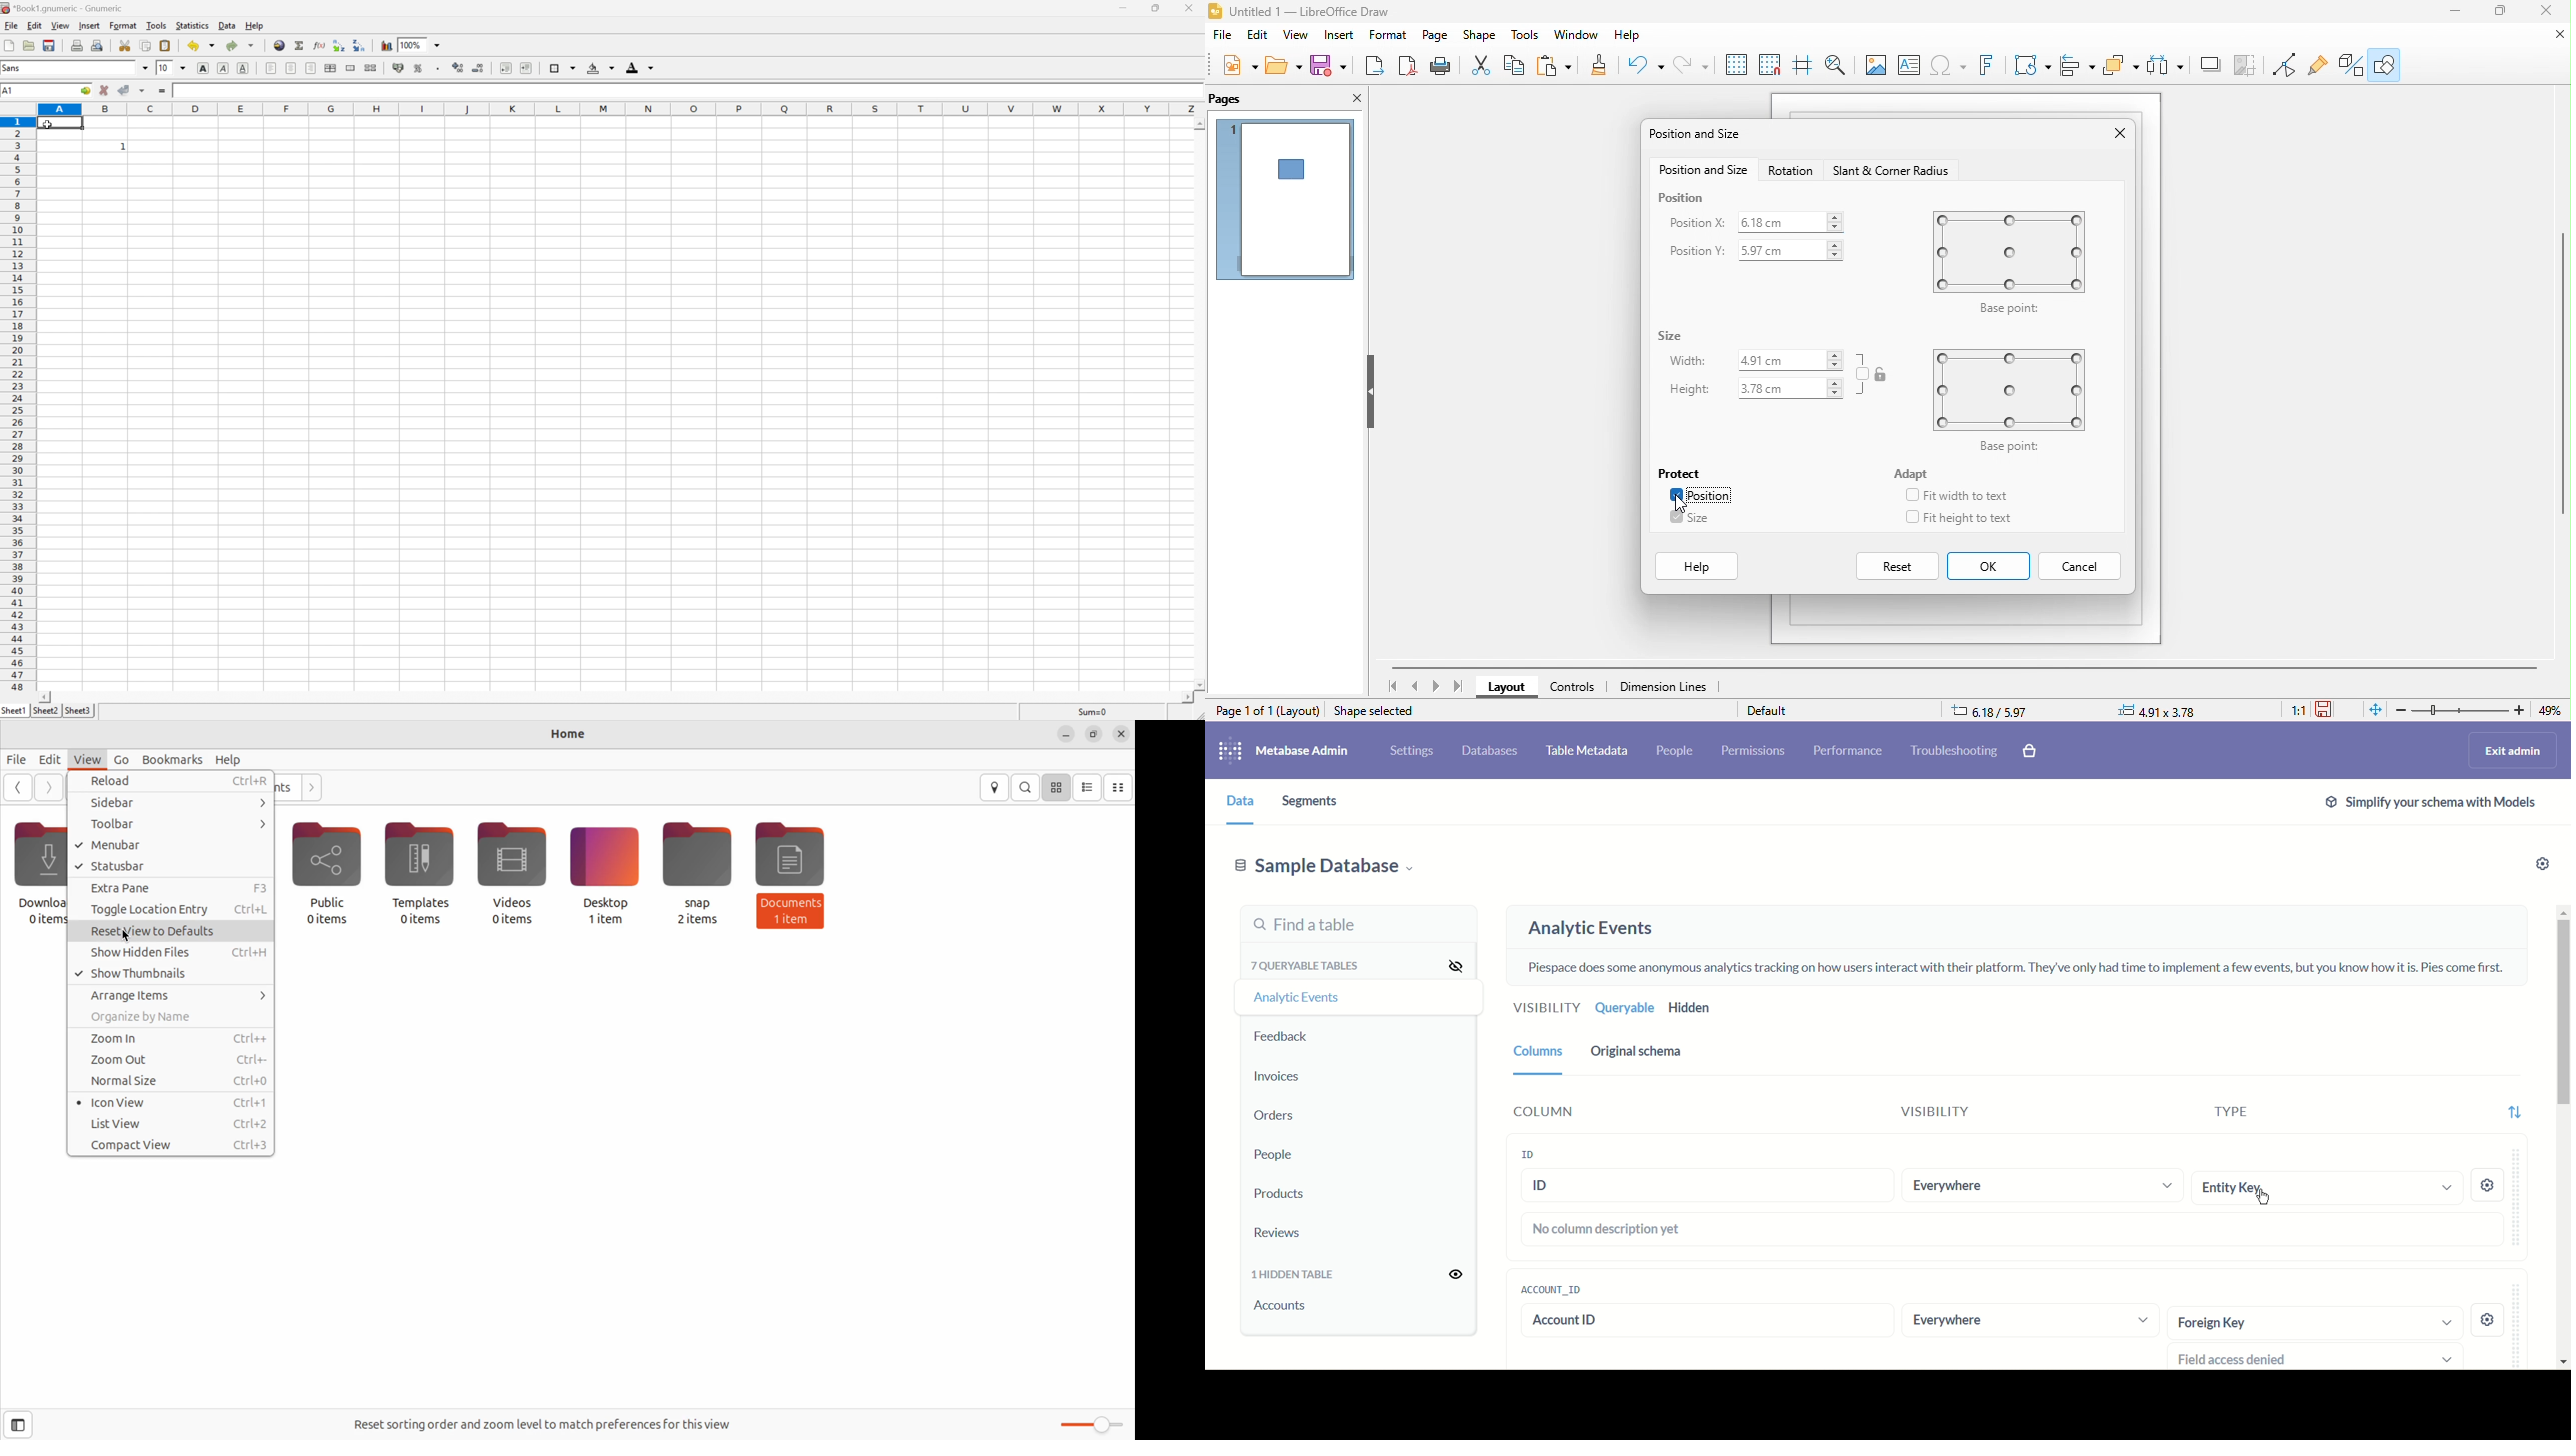 The image size is (2576, 1456). What do you see at coordinates (35, 26) in the screenshot?
I see `edit` at bounding box center [35, 26].